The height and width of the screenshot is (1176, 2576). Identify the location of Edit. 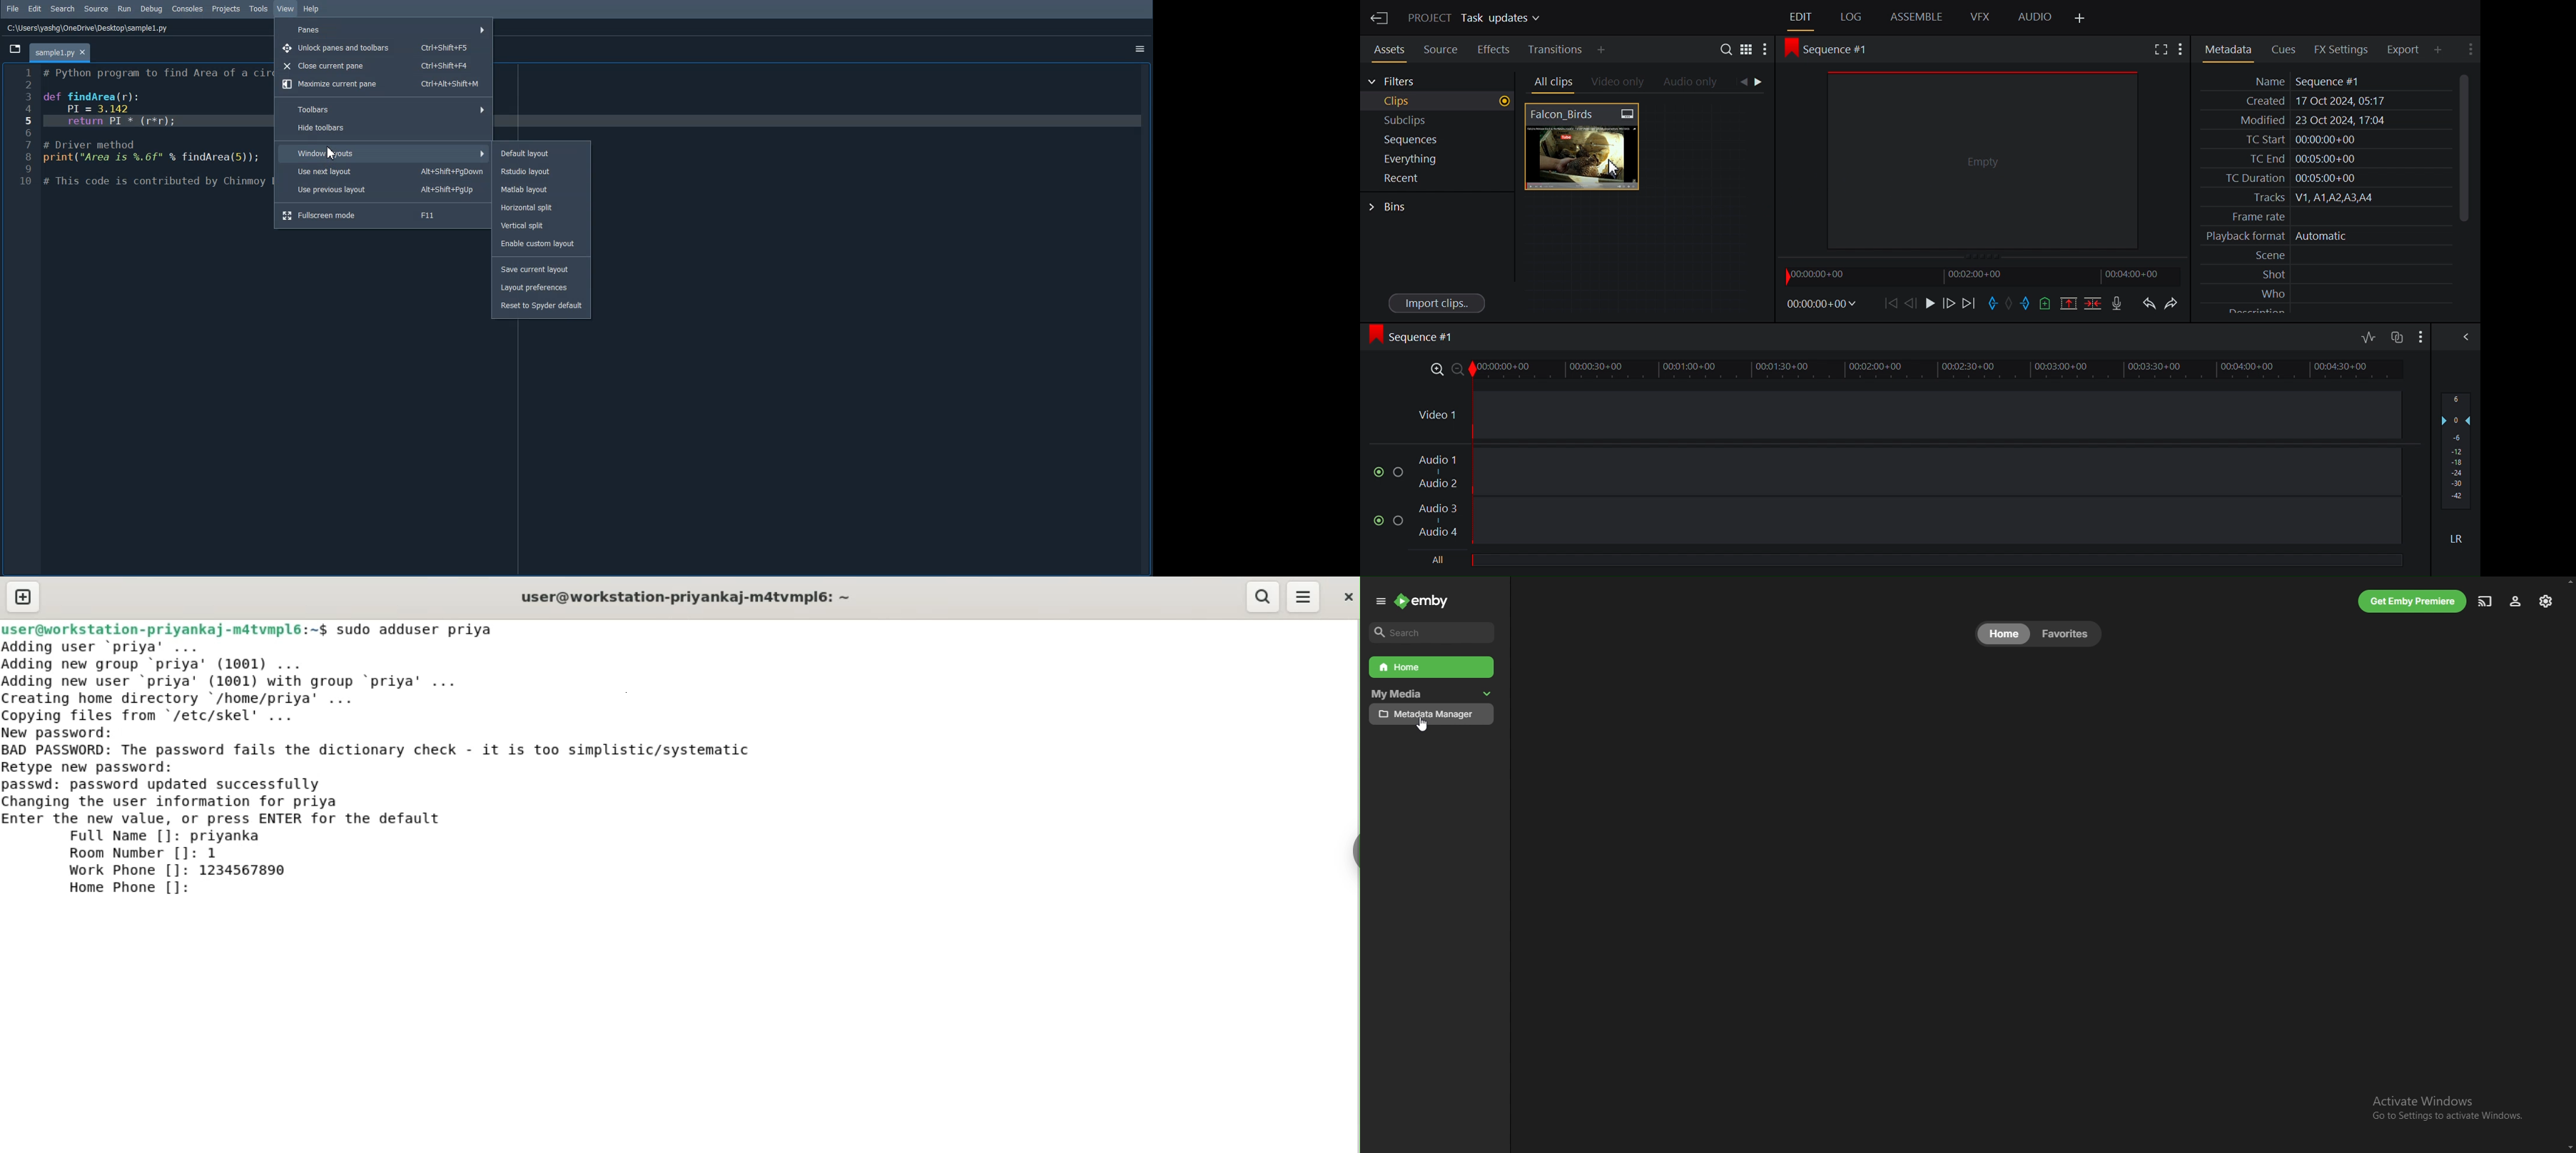
(1802, 18).